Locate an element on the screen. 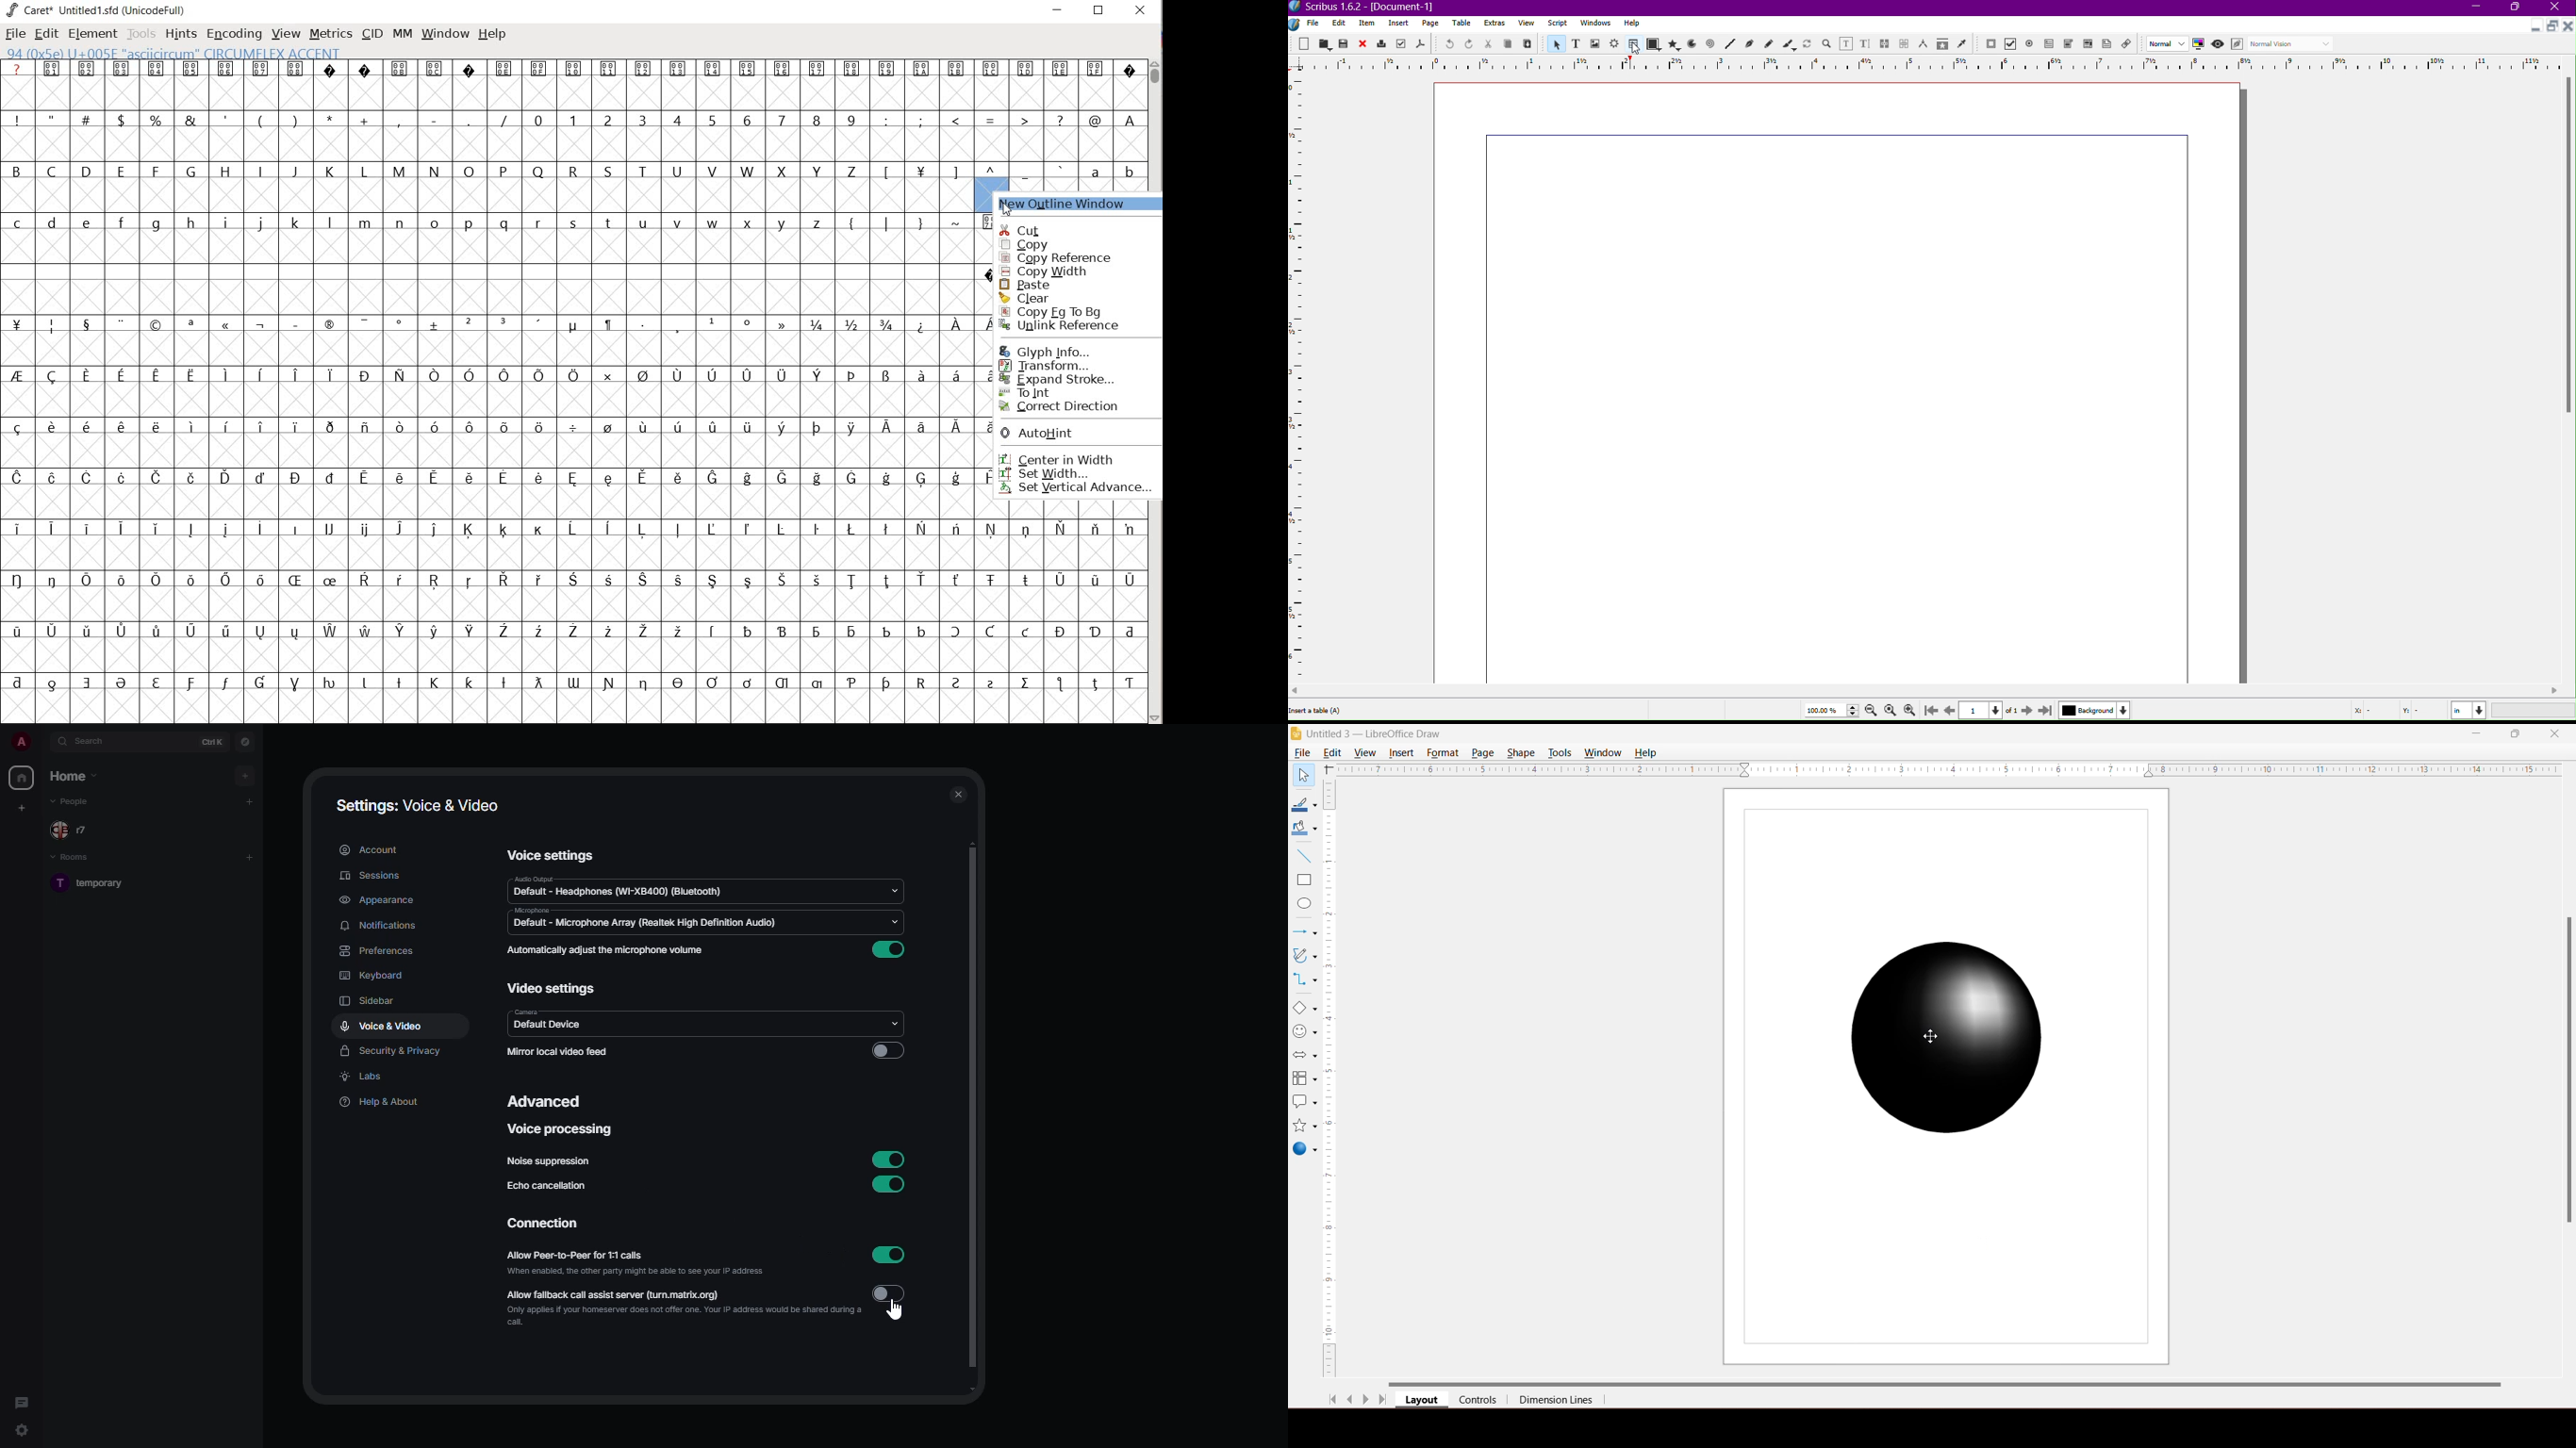  Only apes f your Nomeserver does not offer ane. Your P address would be shared during
pes is located at coordinates (671, 1320).